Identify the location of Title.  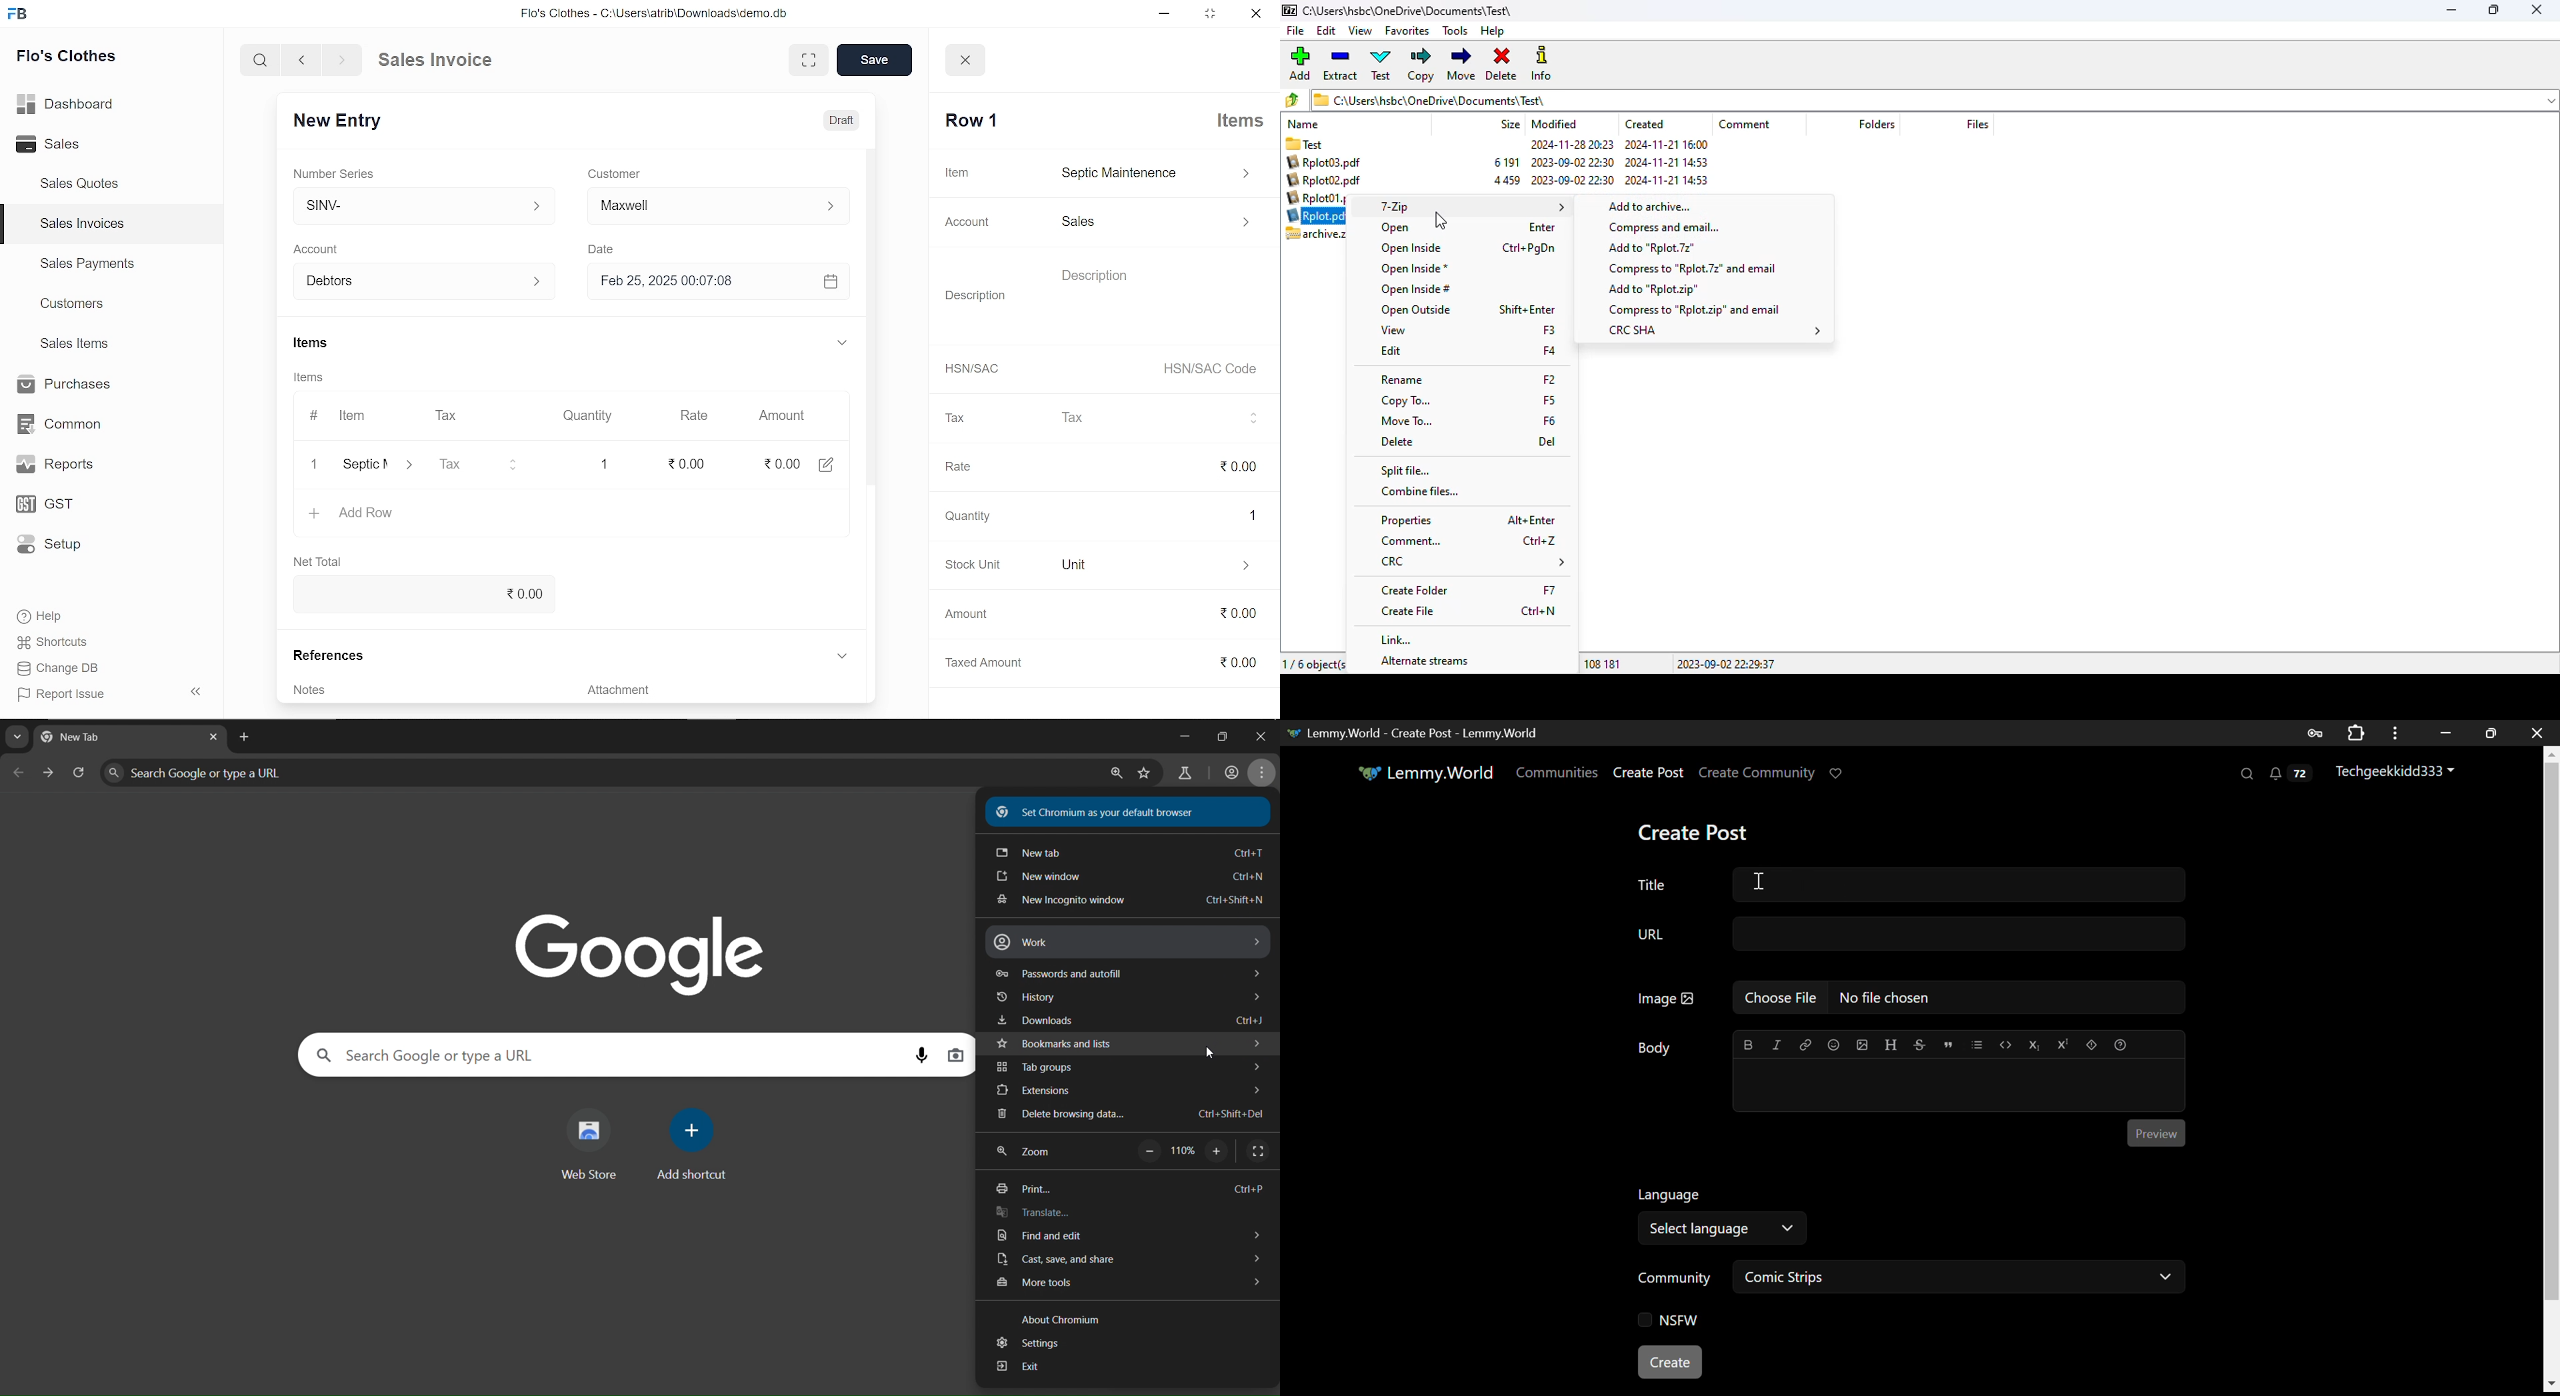
(1909, 885).